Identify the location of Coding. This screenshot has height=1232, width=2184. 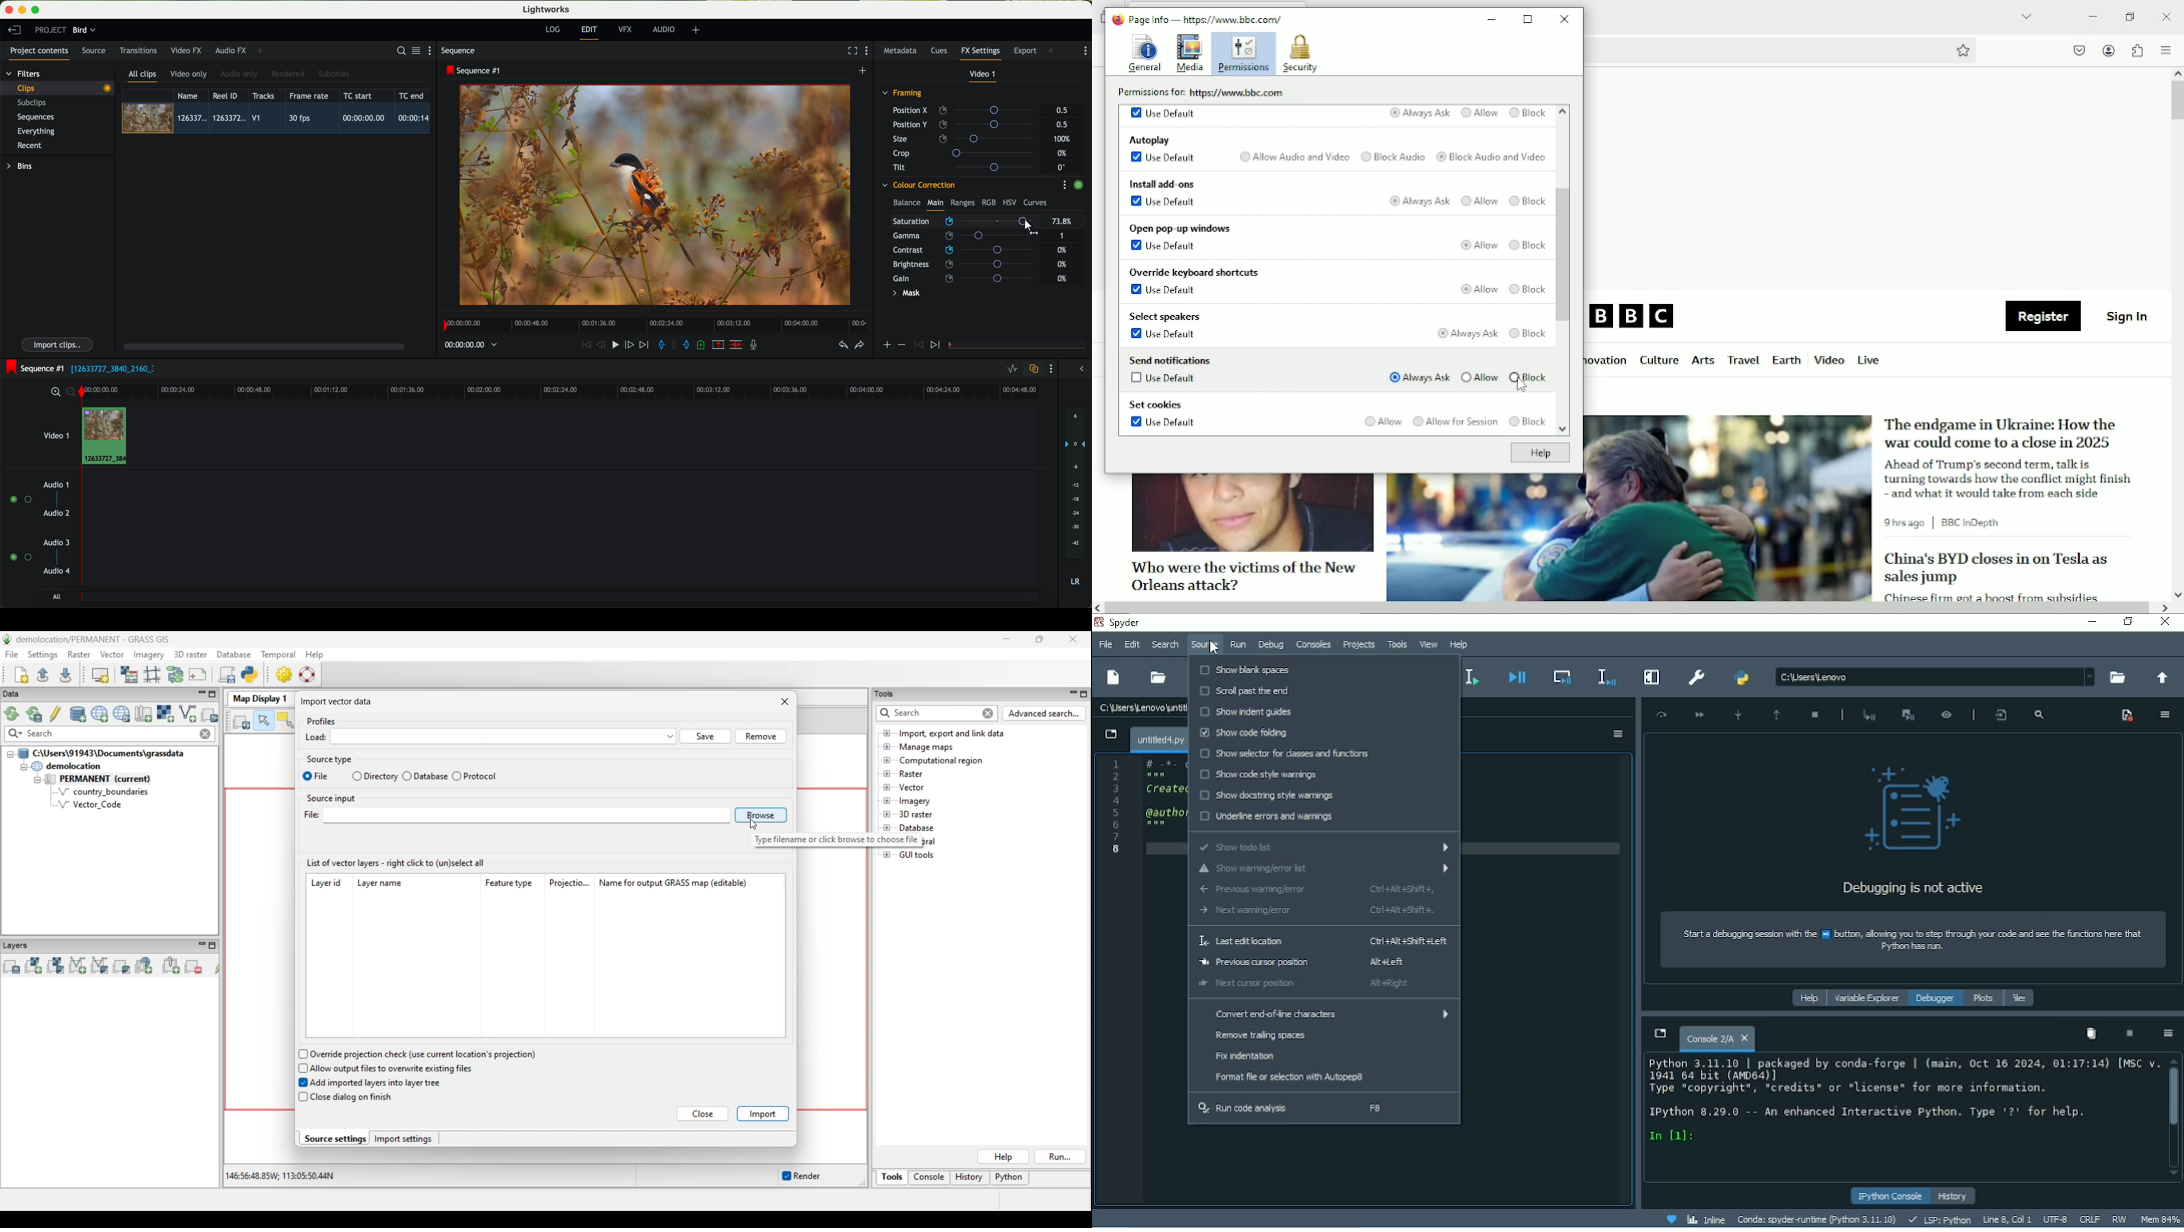
(1160, 767).